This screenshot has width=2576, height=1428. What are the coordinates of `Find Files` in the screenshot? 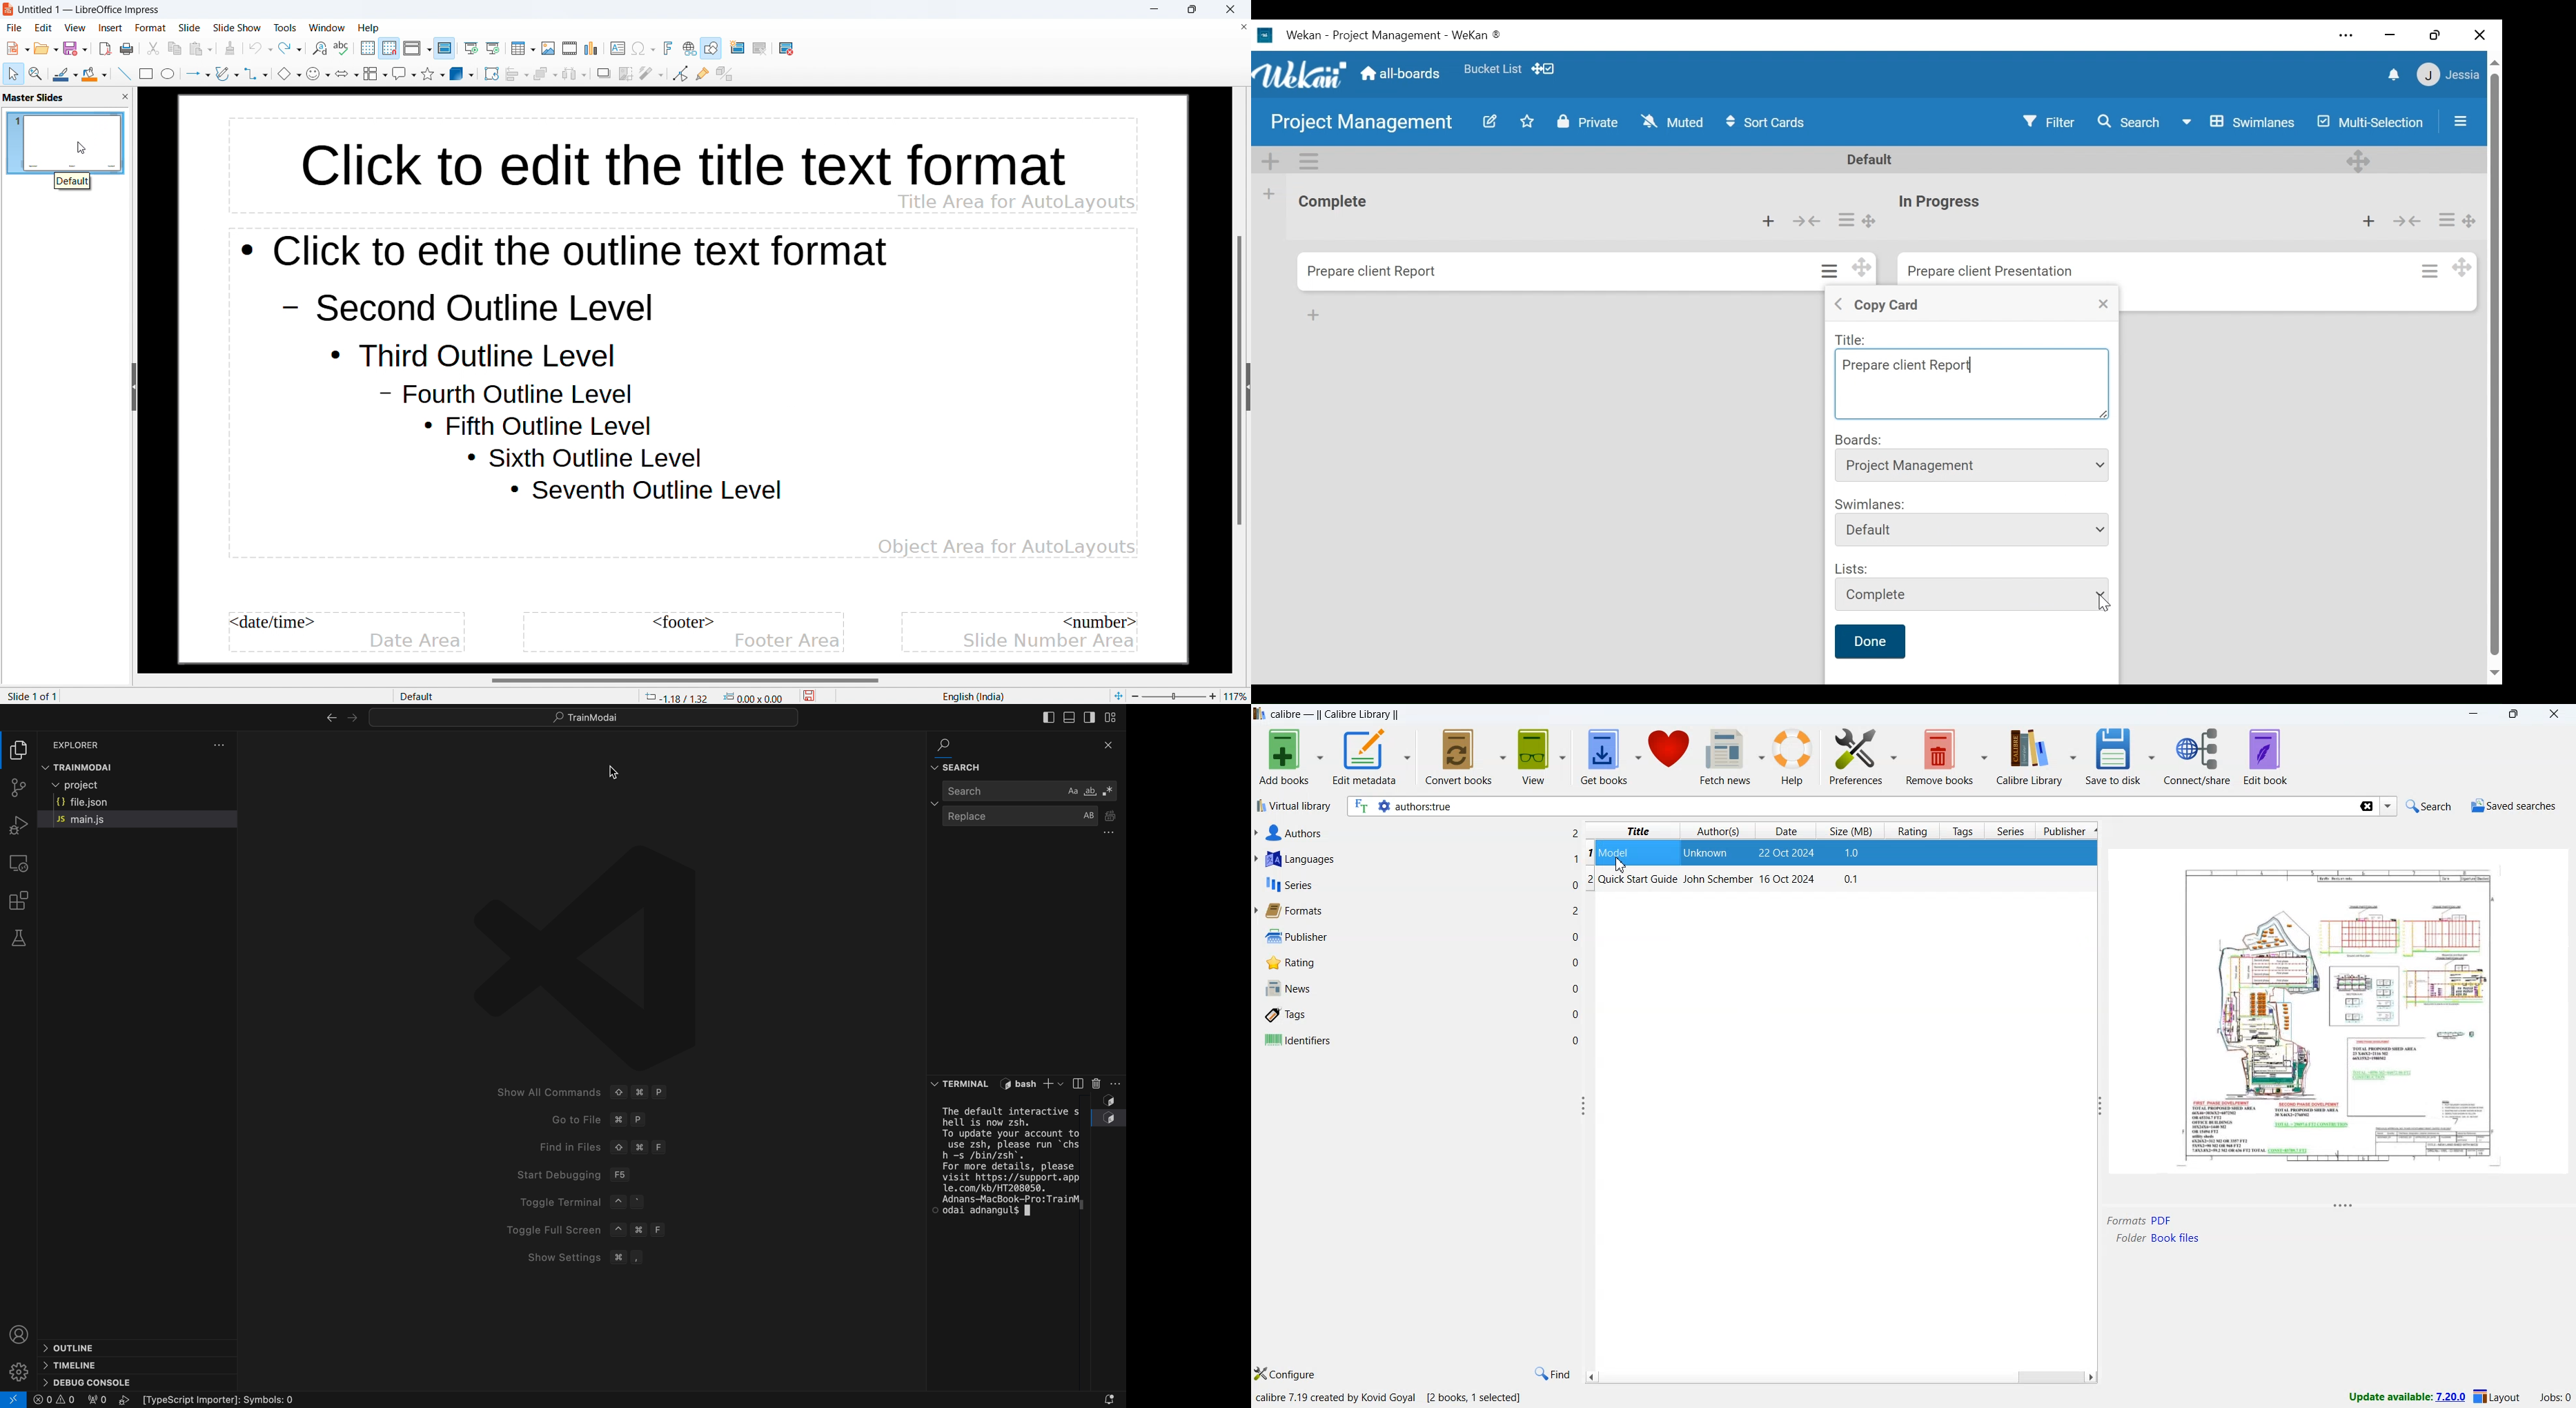 It's located at (652, 1146).